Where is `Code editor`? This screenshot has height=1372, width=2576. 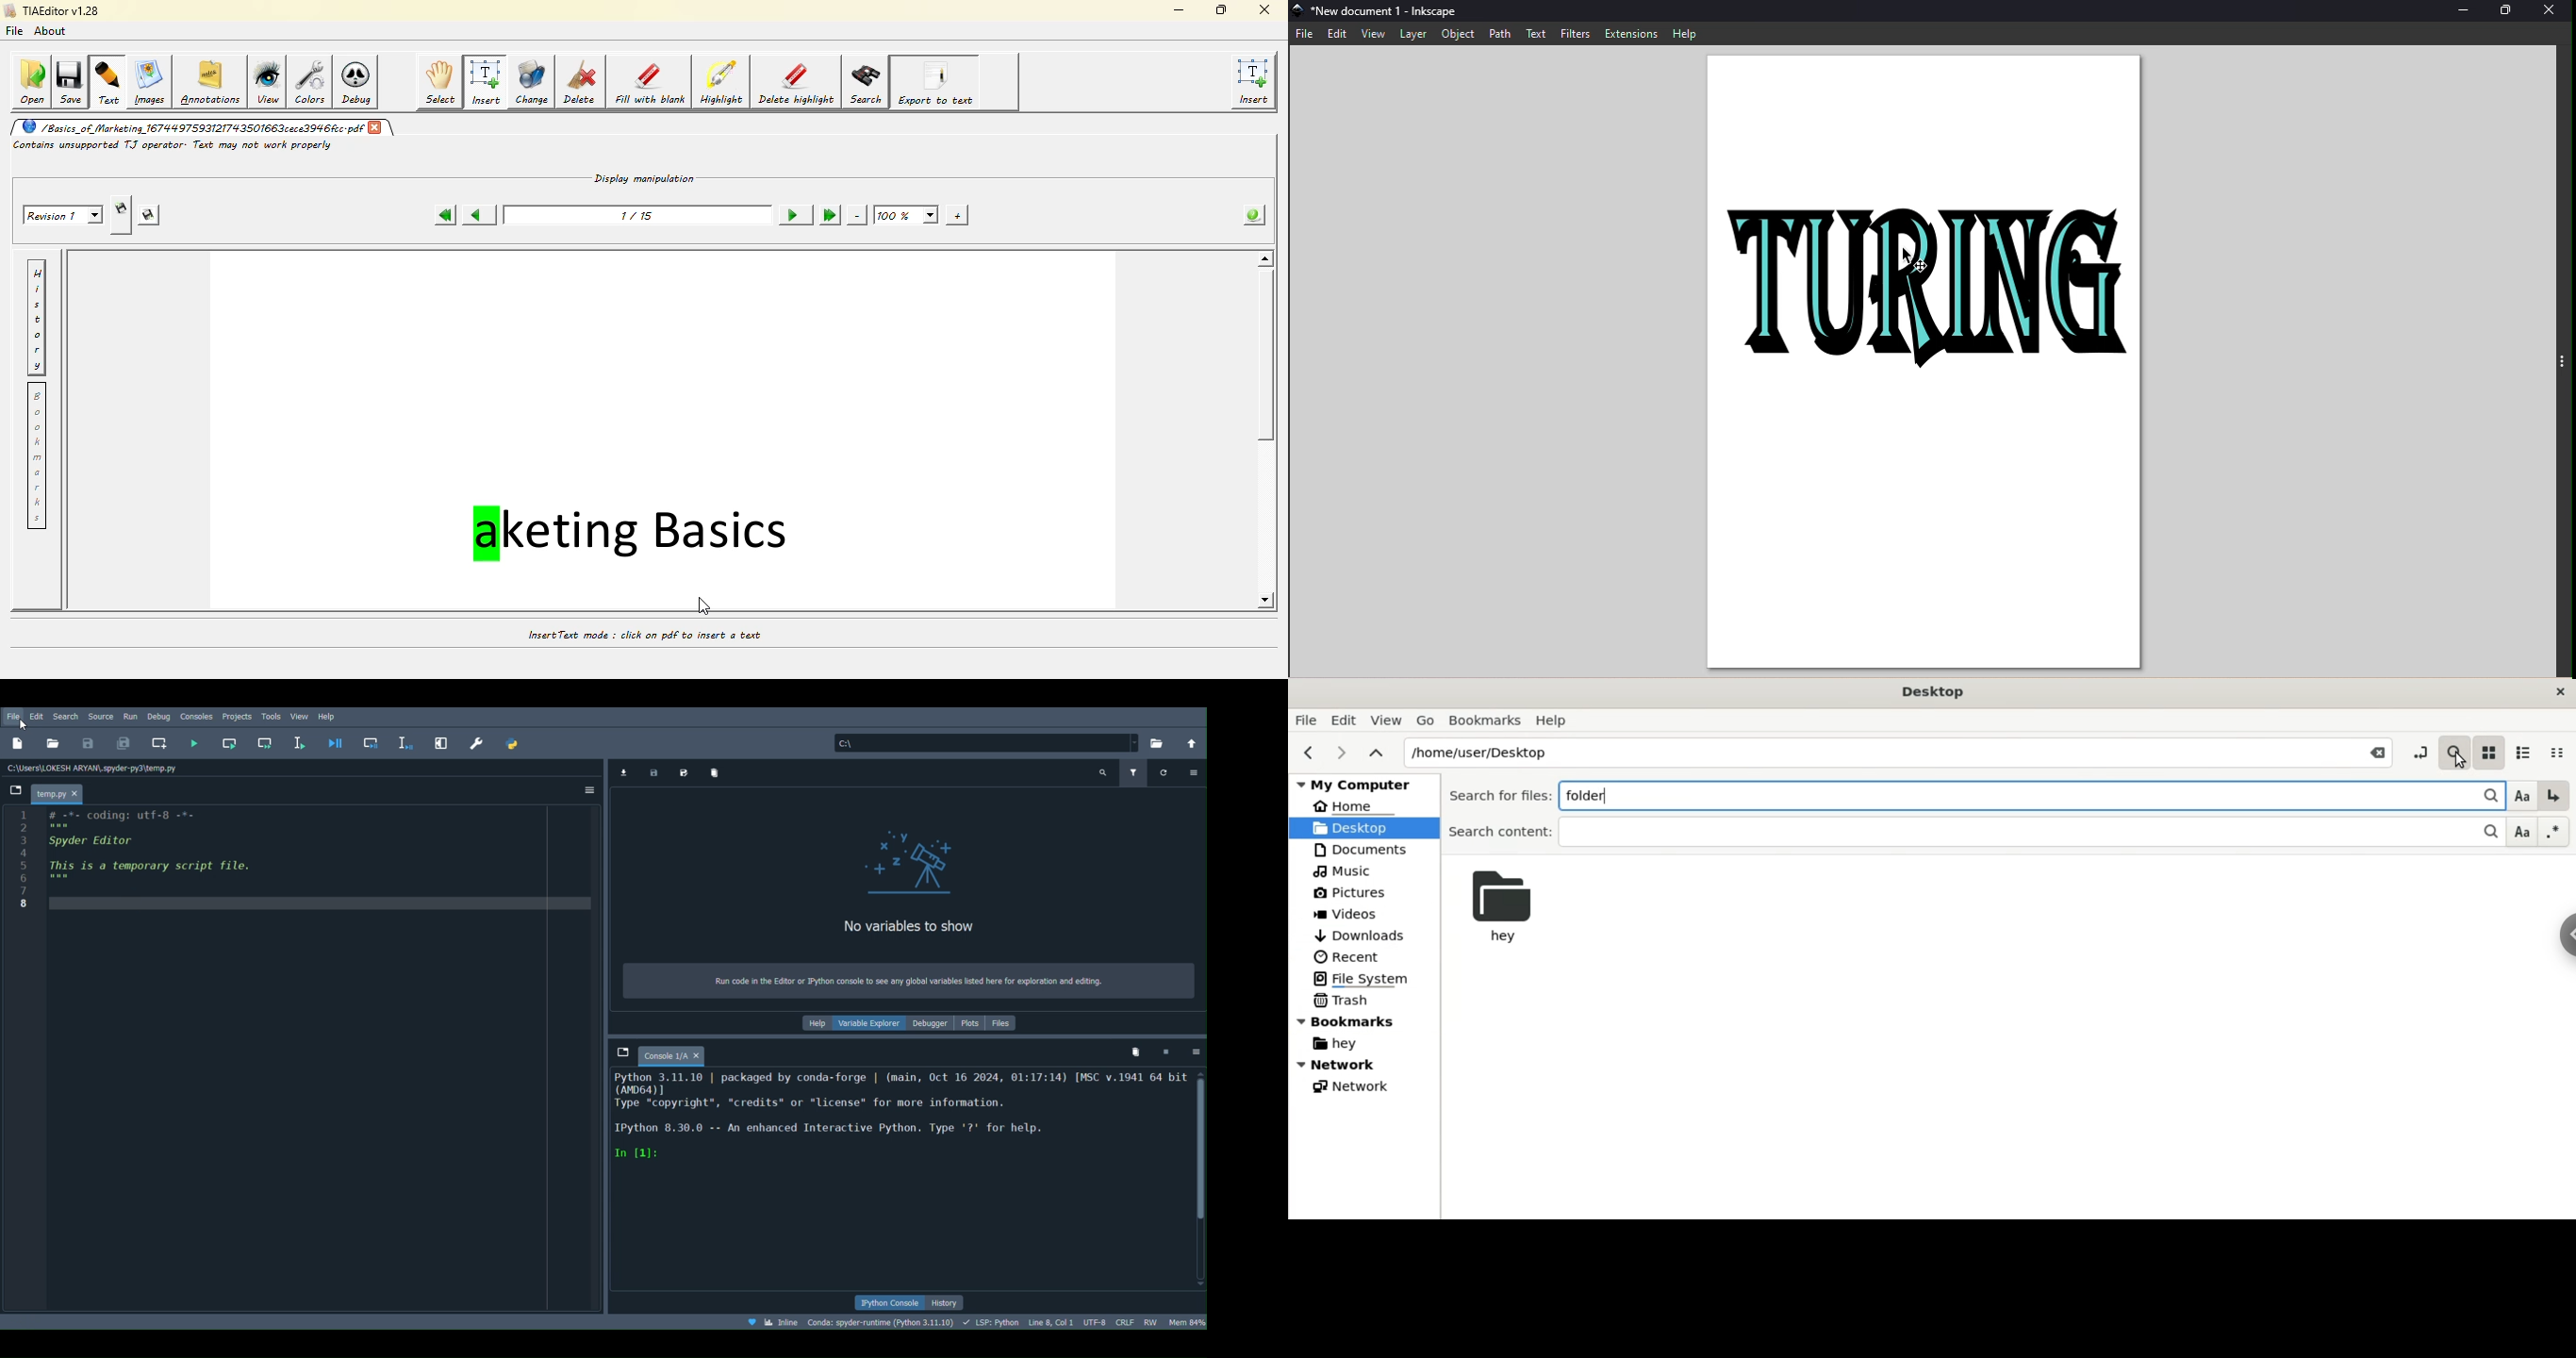
Code editor is located at coordinates (303, 1061).